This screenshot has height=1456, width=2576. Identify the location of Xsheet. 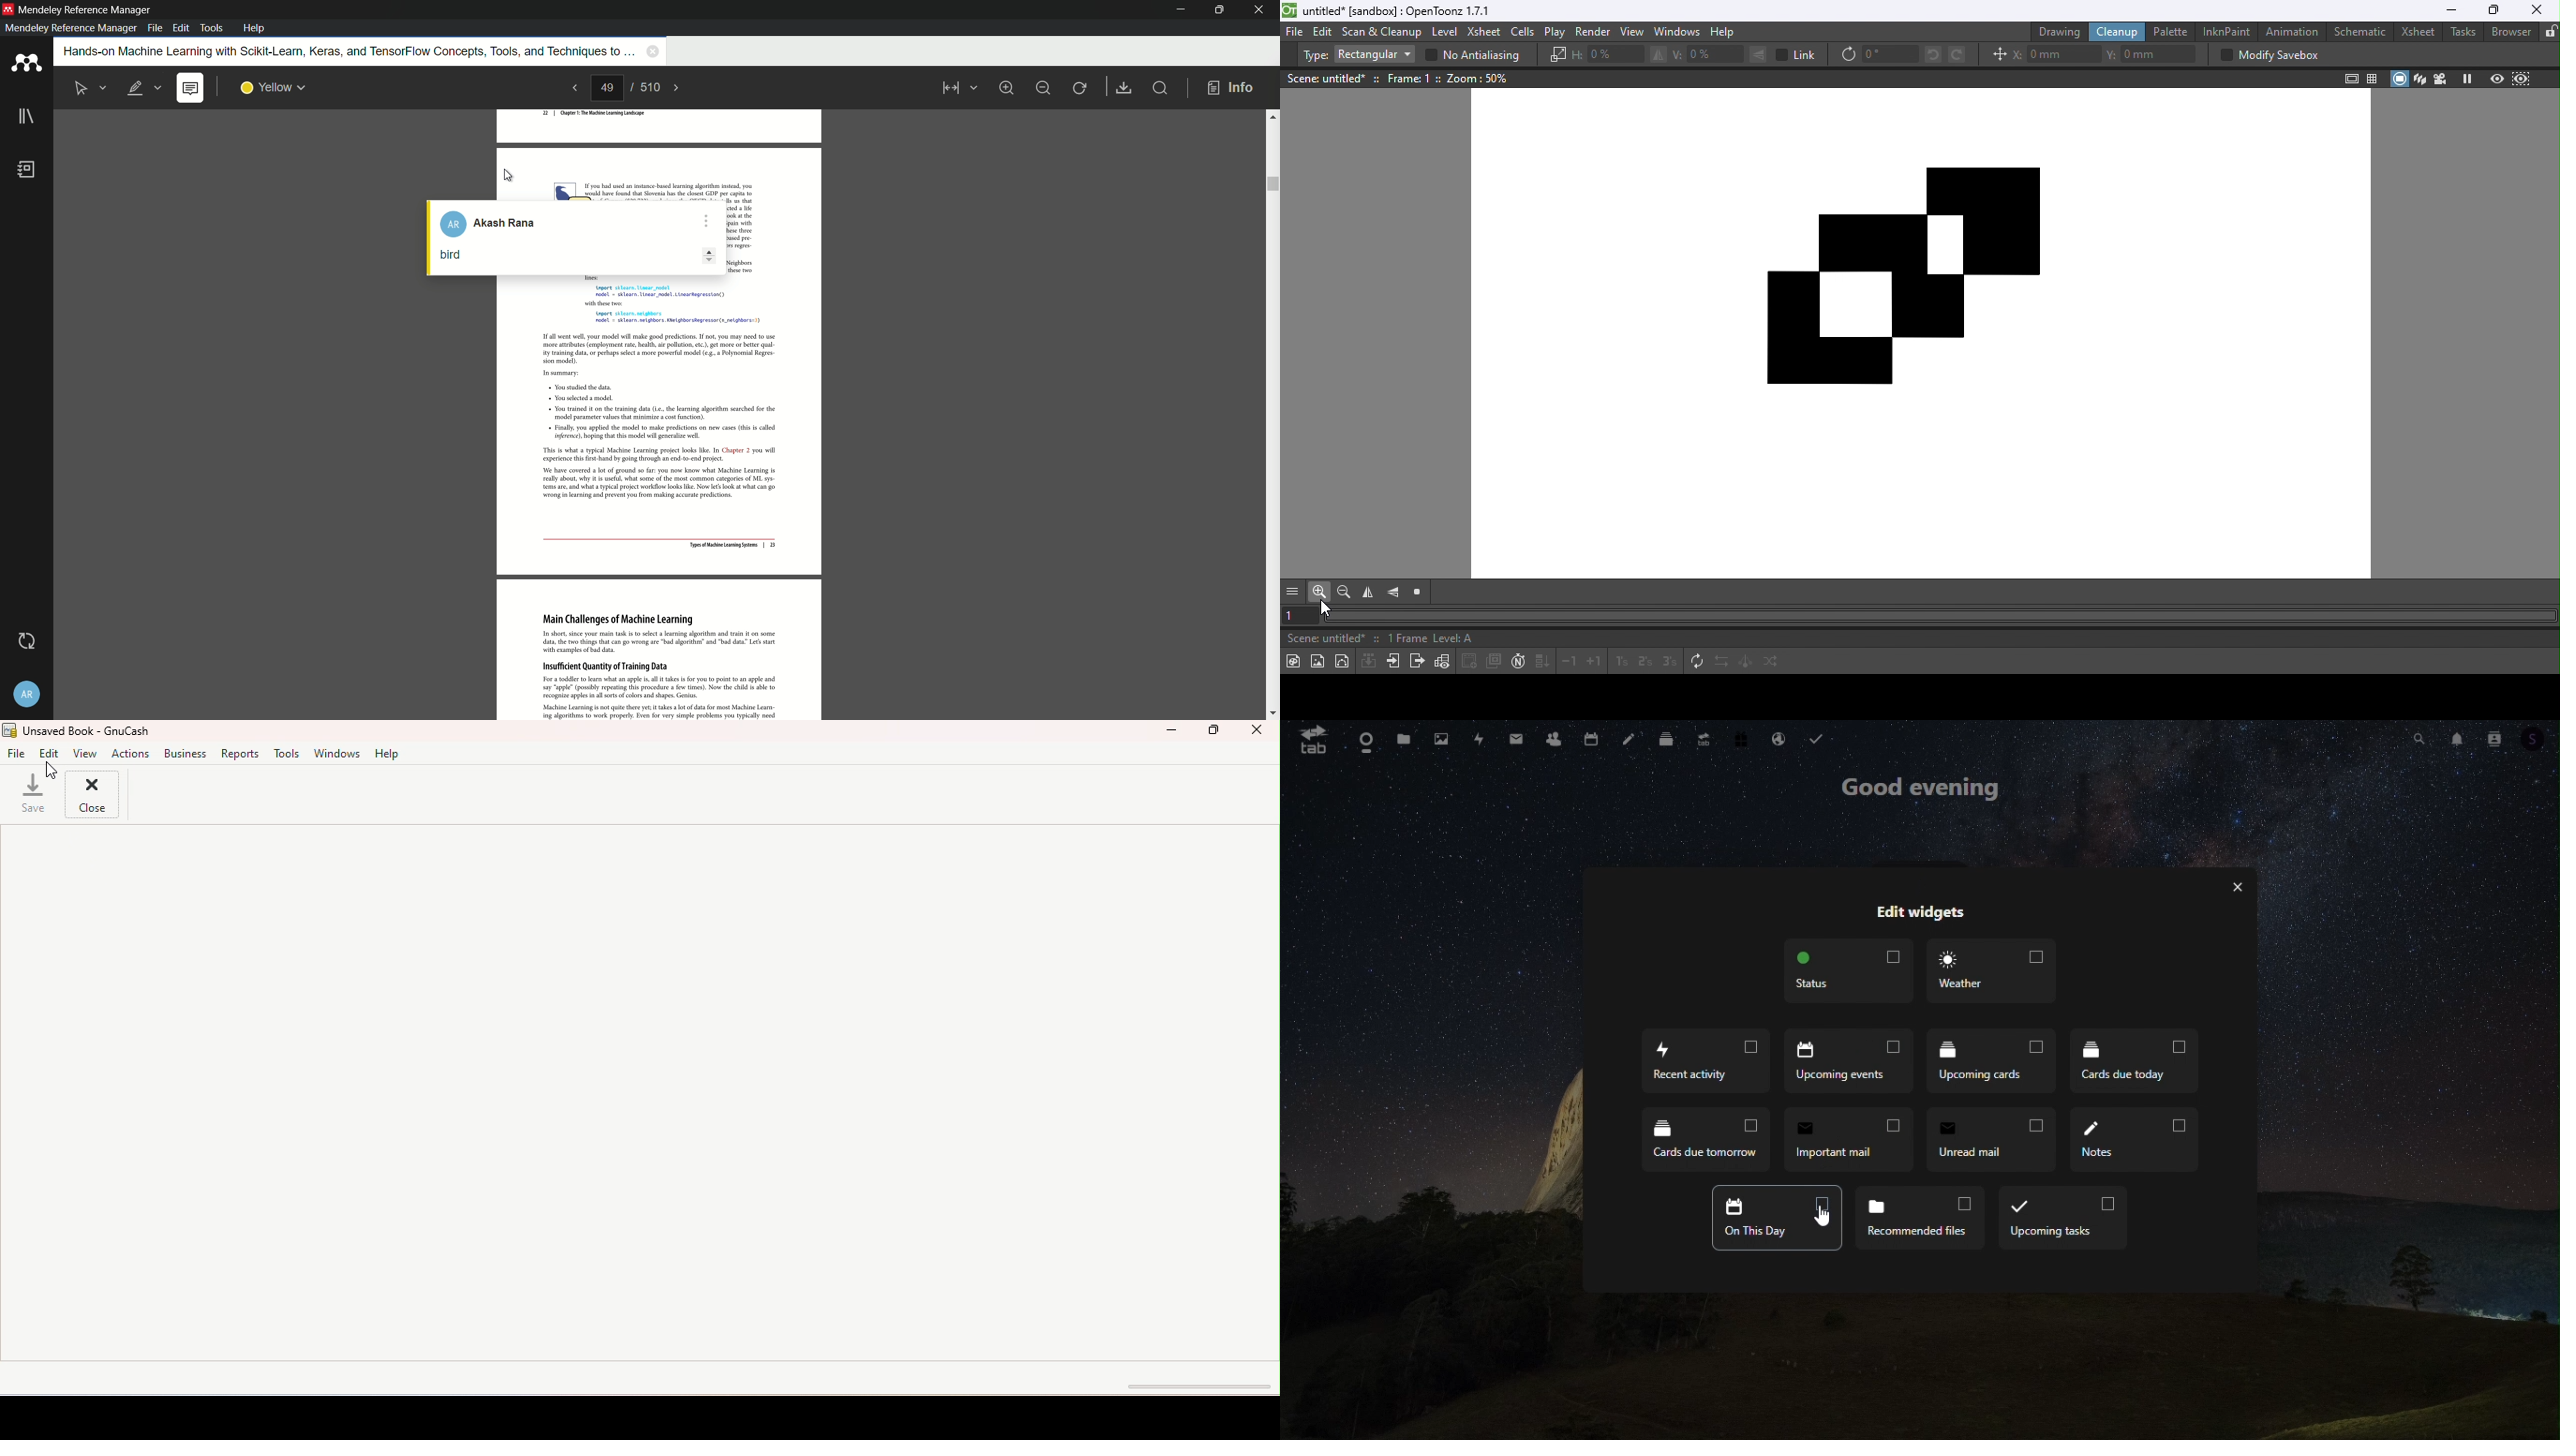
(2414, 34).